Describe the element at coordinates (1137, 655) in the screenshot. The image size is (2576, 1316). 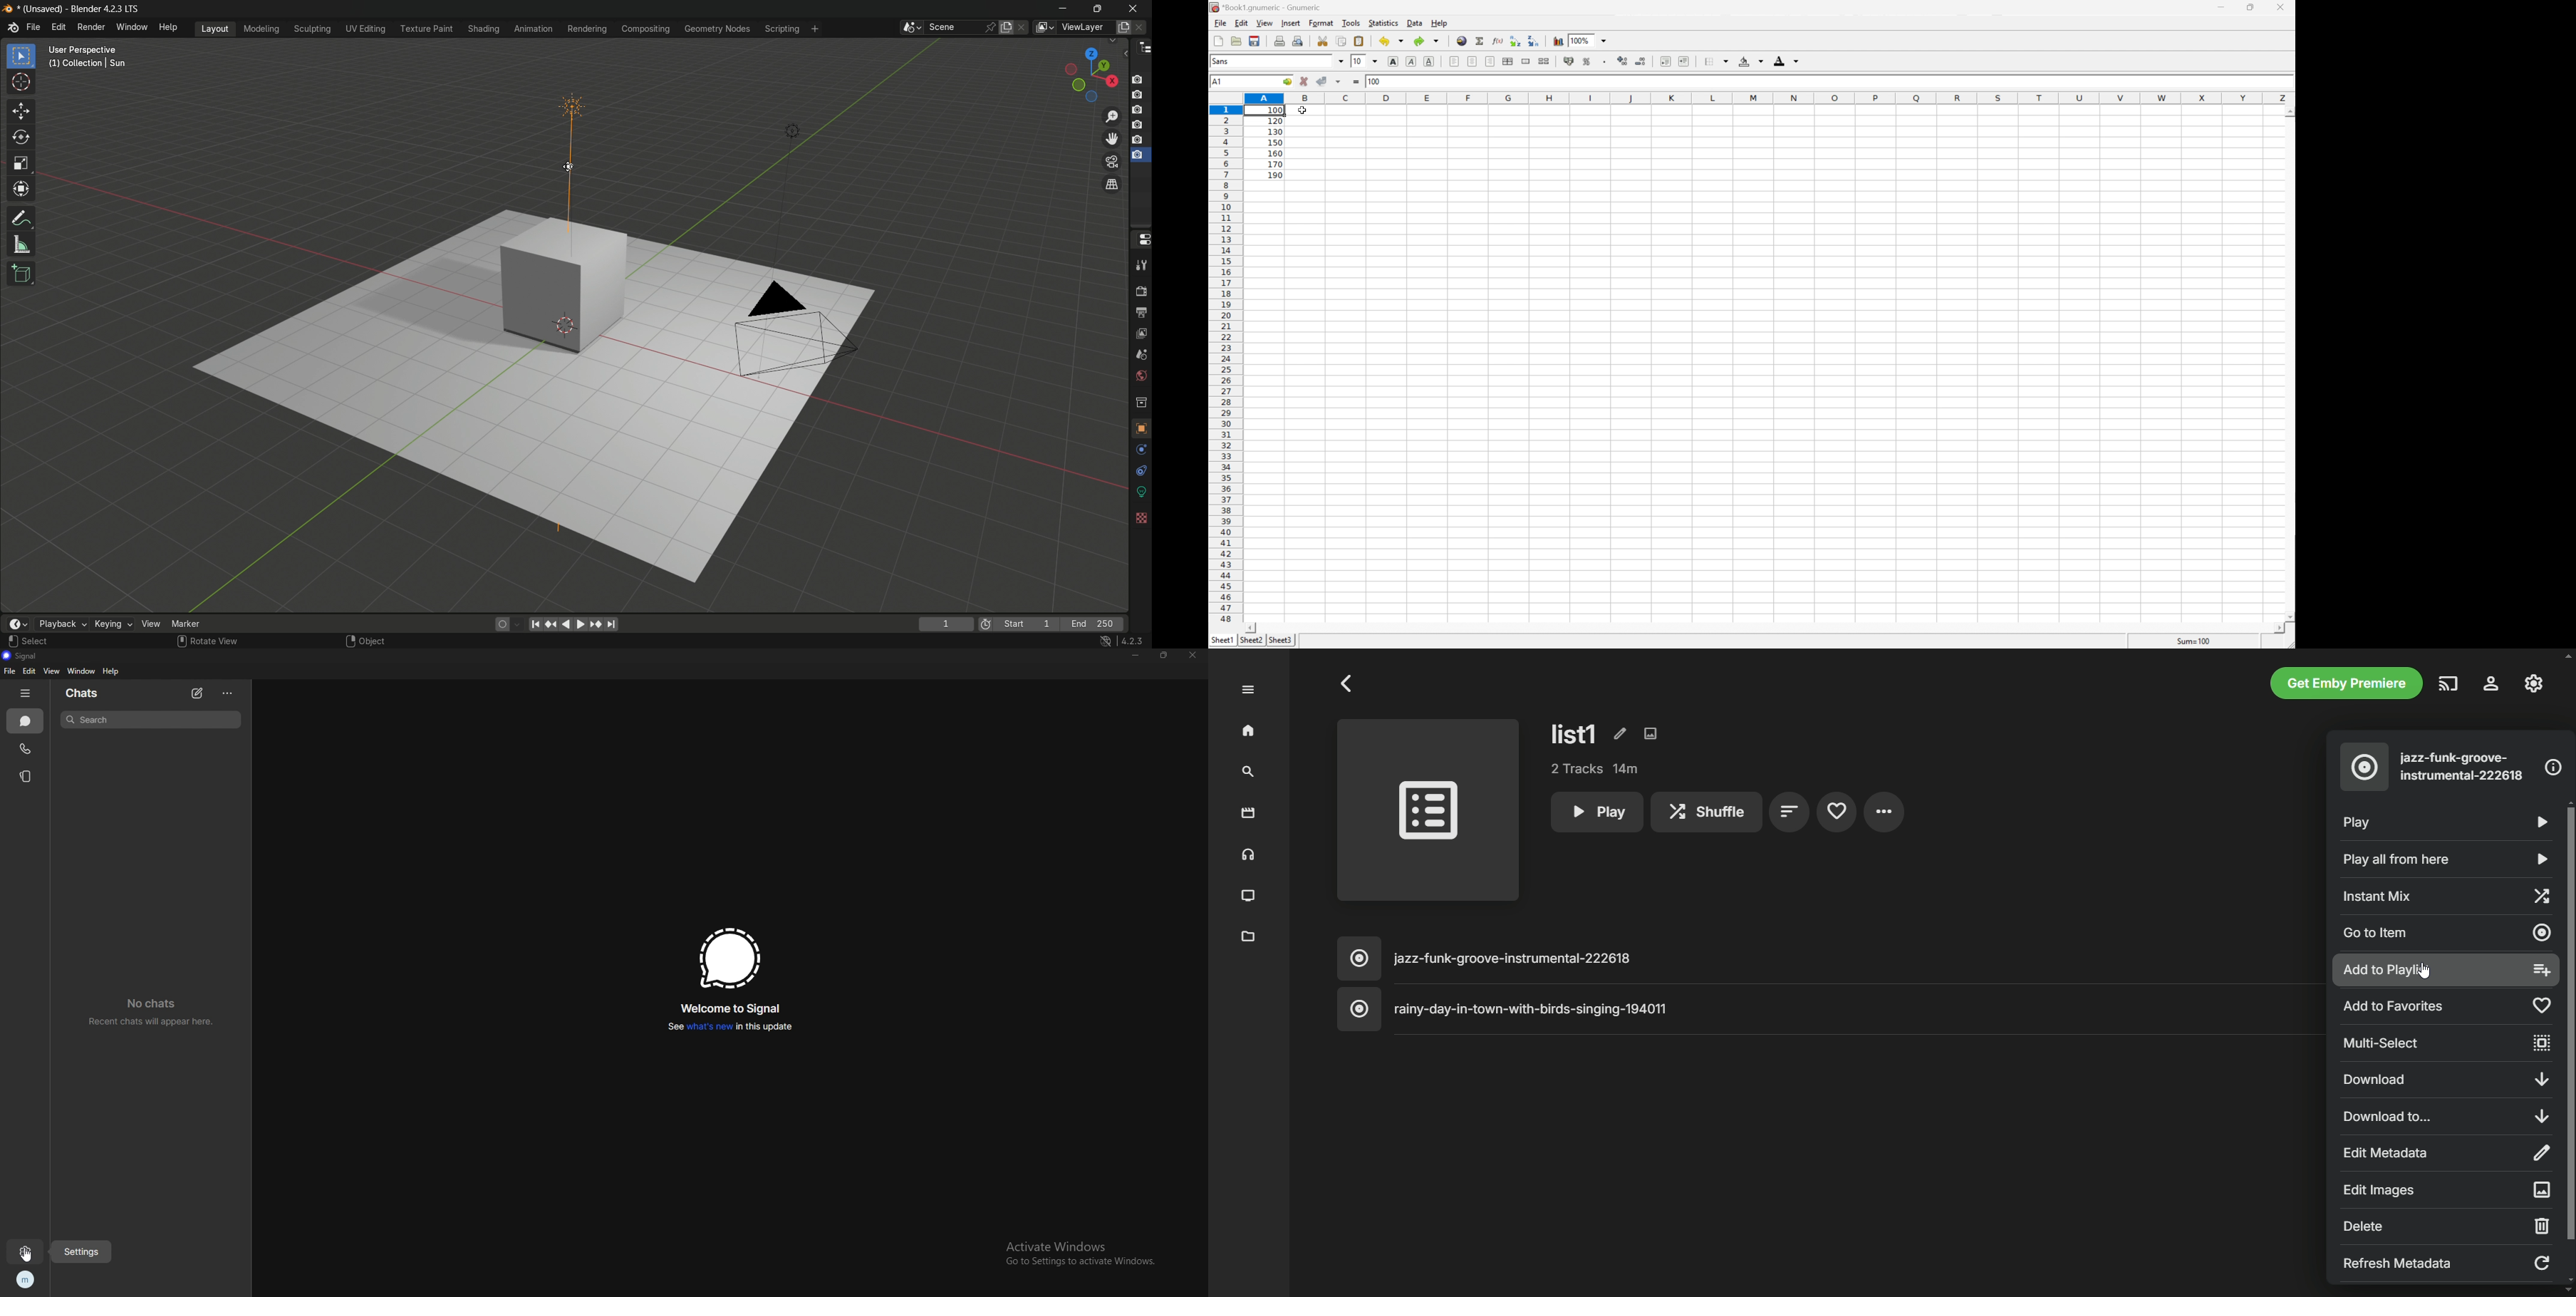
I see `minimize` at that location.